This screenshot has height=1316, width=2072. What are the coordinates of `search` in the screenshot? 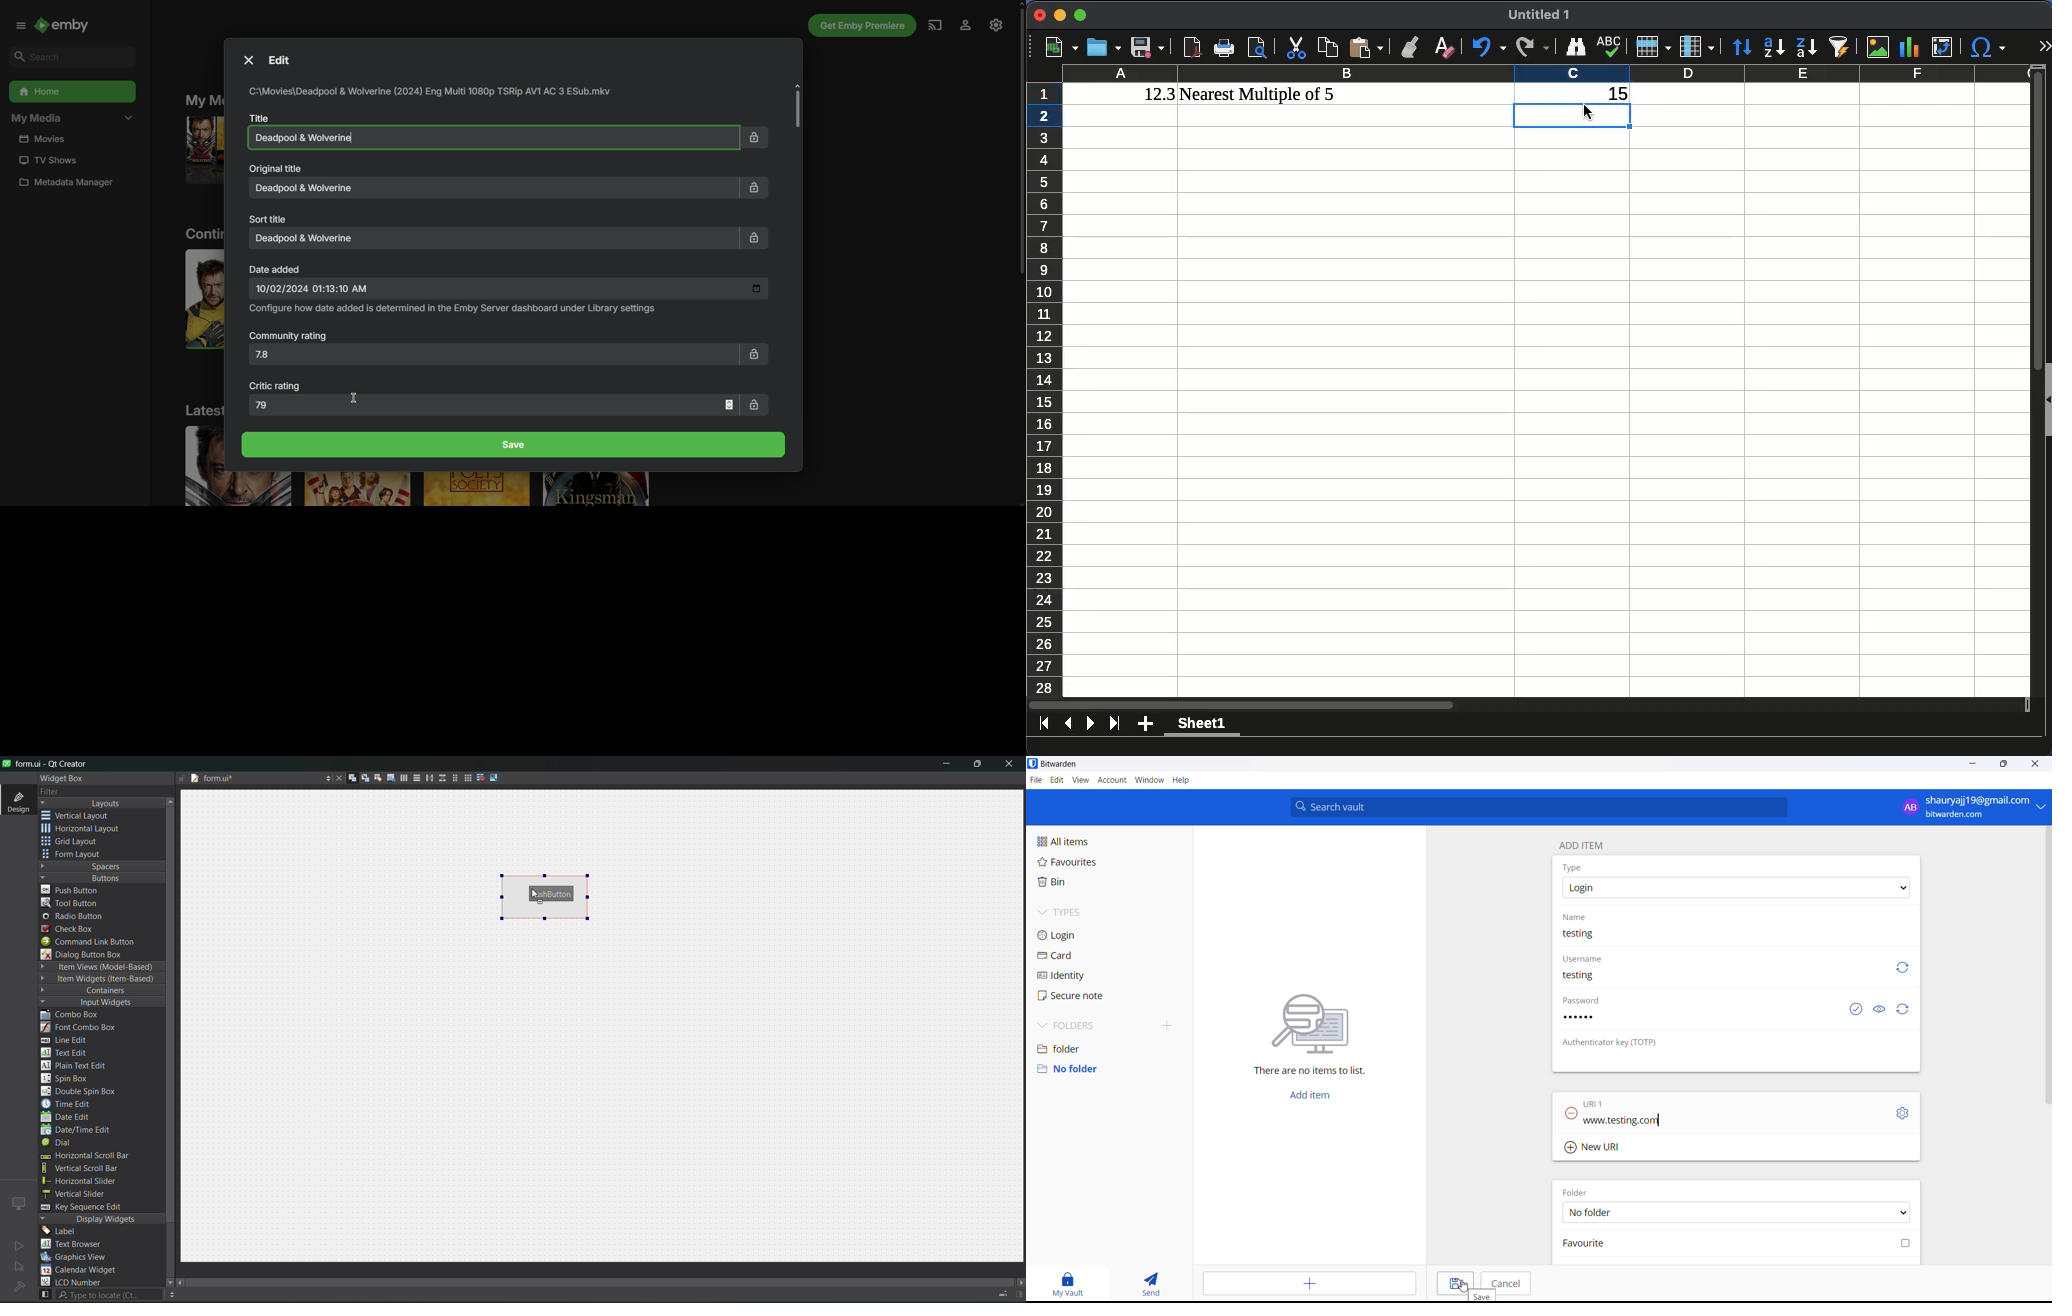 It's located at (99, 1295).